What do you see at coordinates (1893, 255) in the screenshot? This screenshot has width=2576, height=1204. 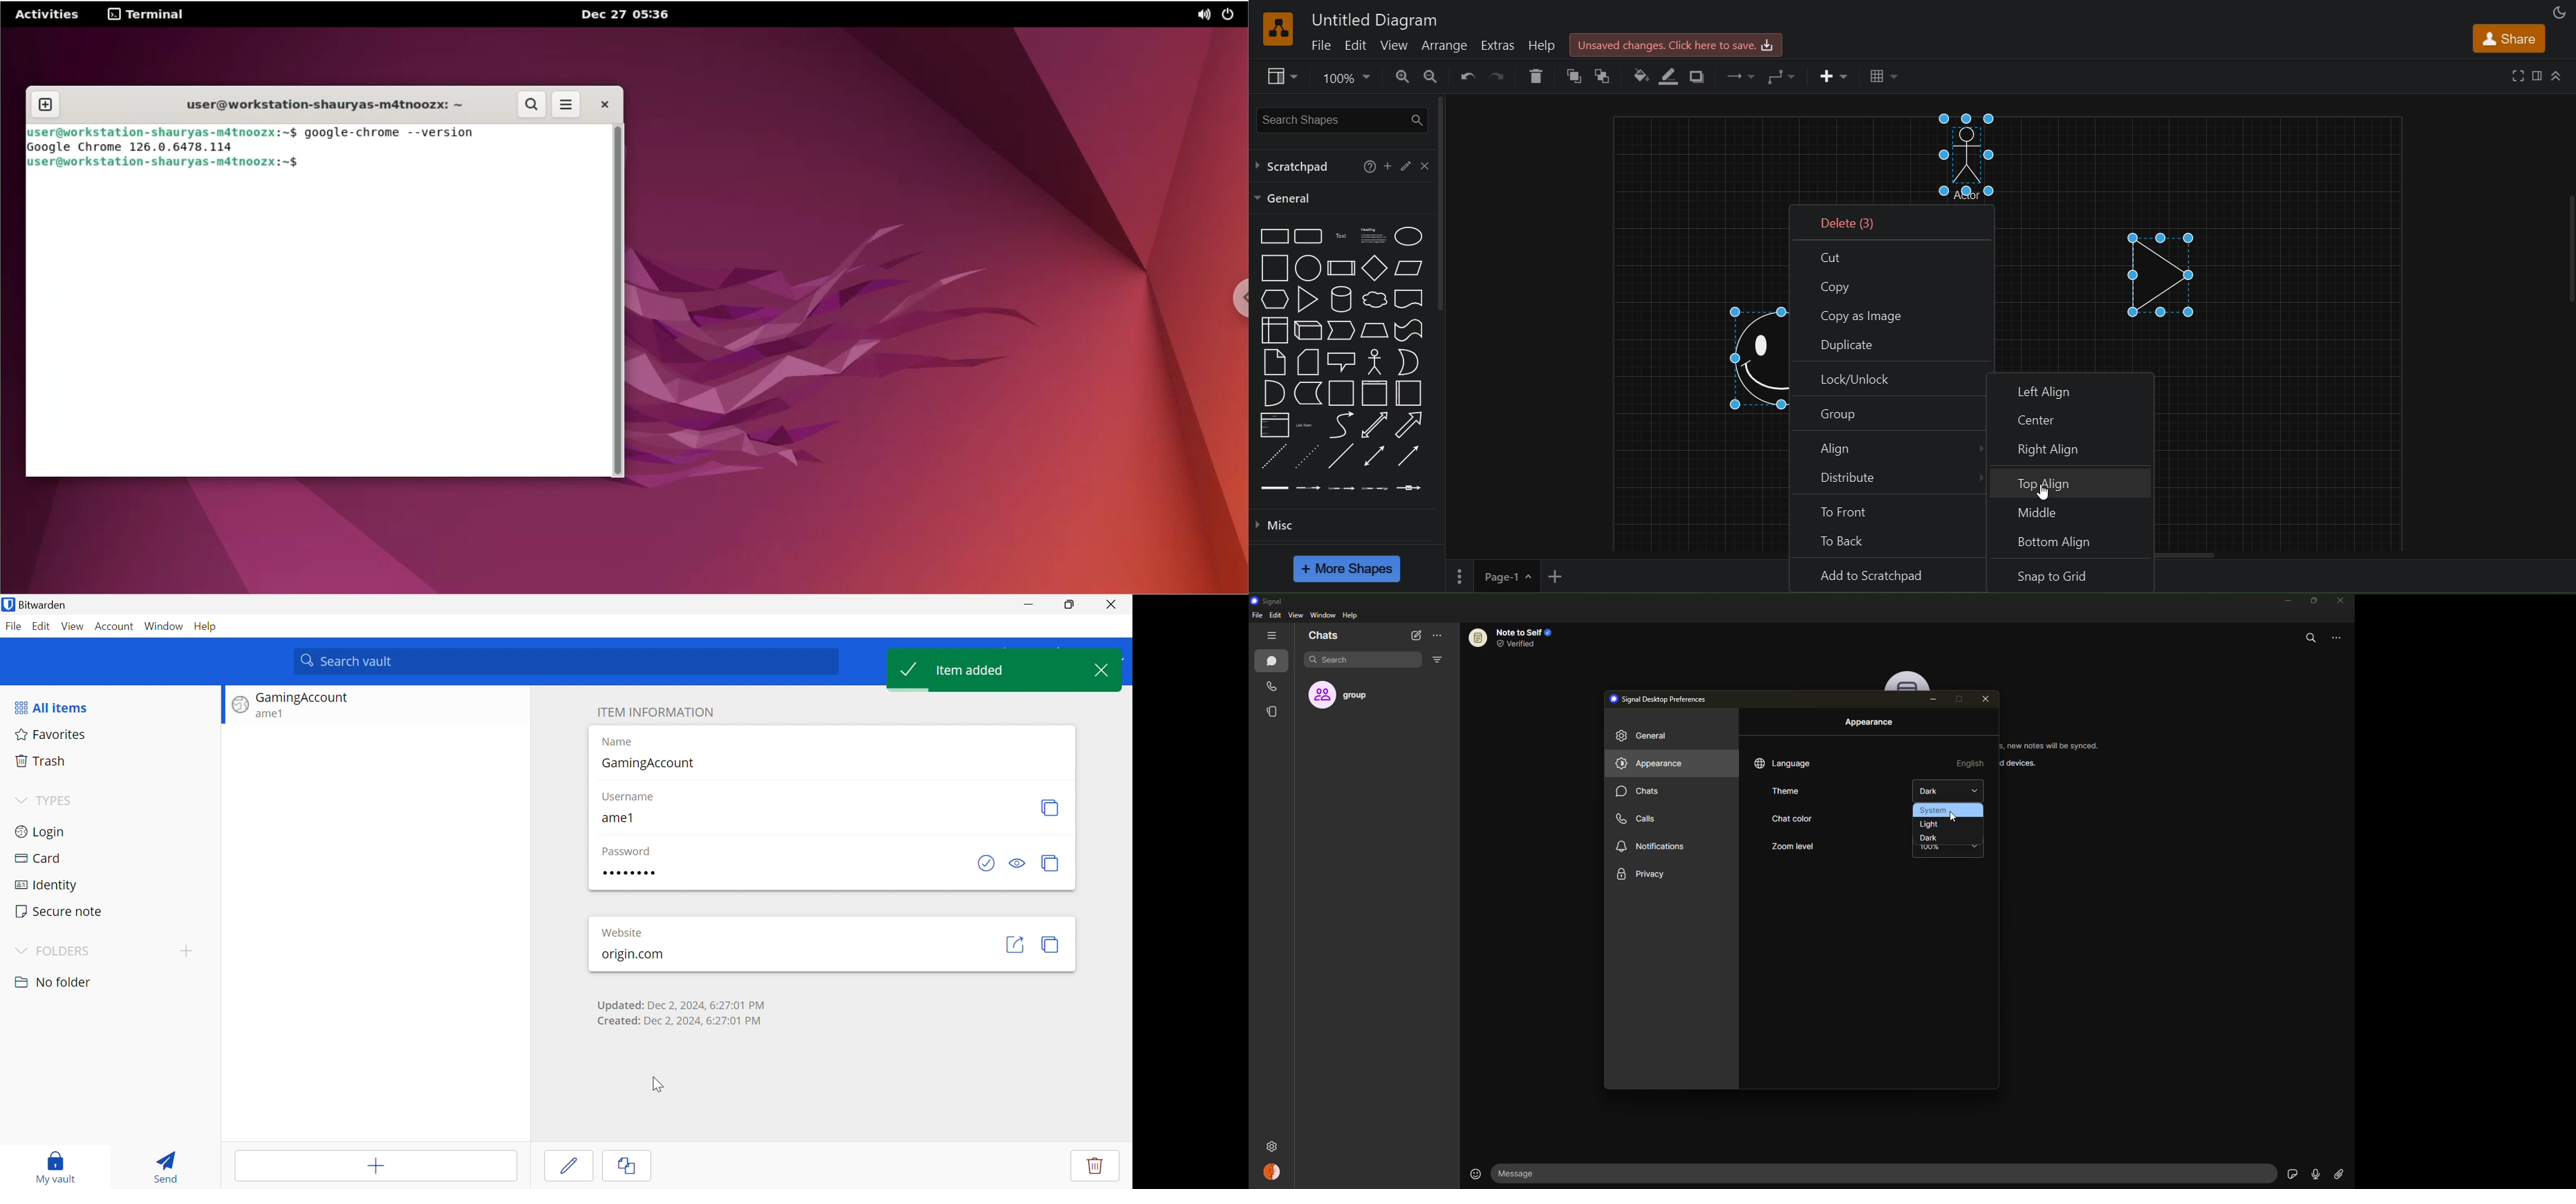 I see `cut` at bounding box center [1893, 255].